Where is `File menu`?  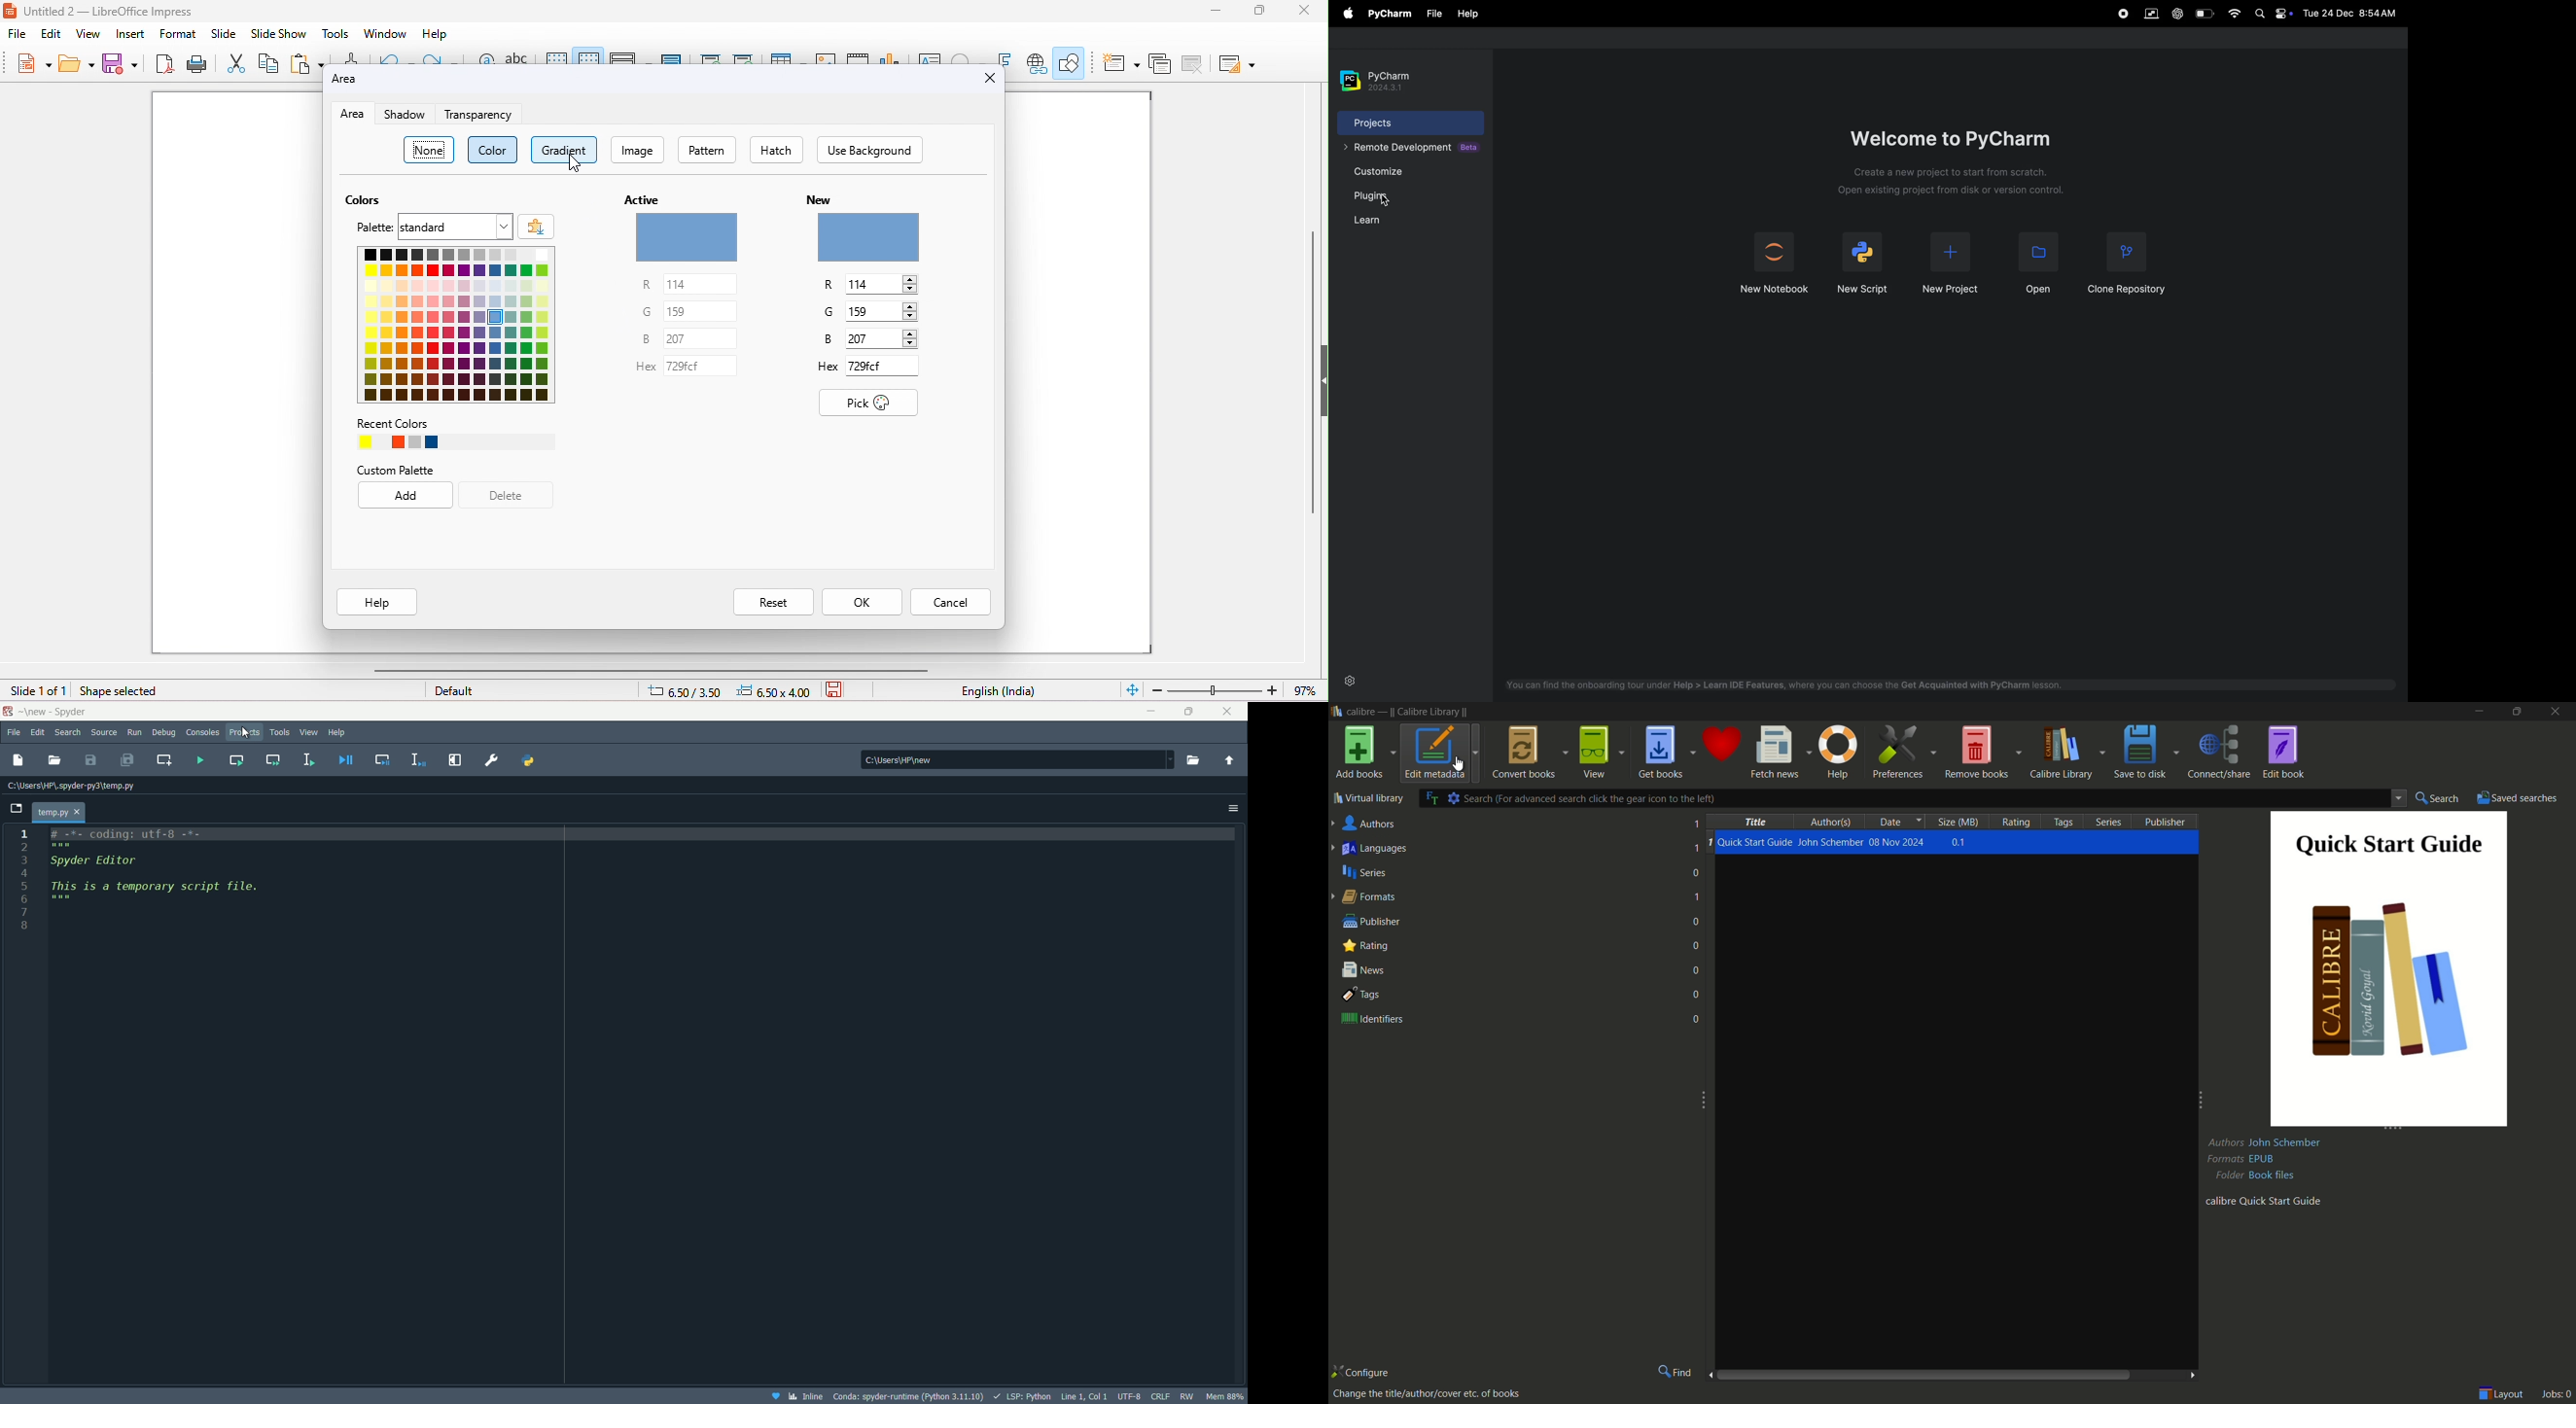 File menu is located at coordinates (13, 733).